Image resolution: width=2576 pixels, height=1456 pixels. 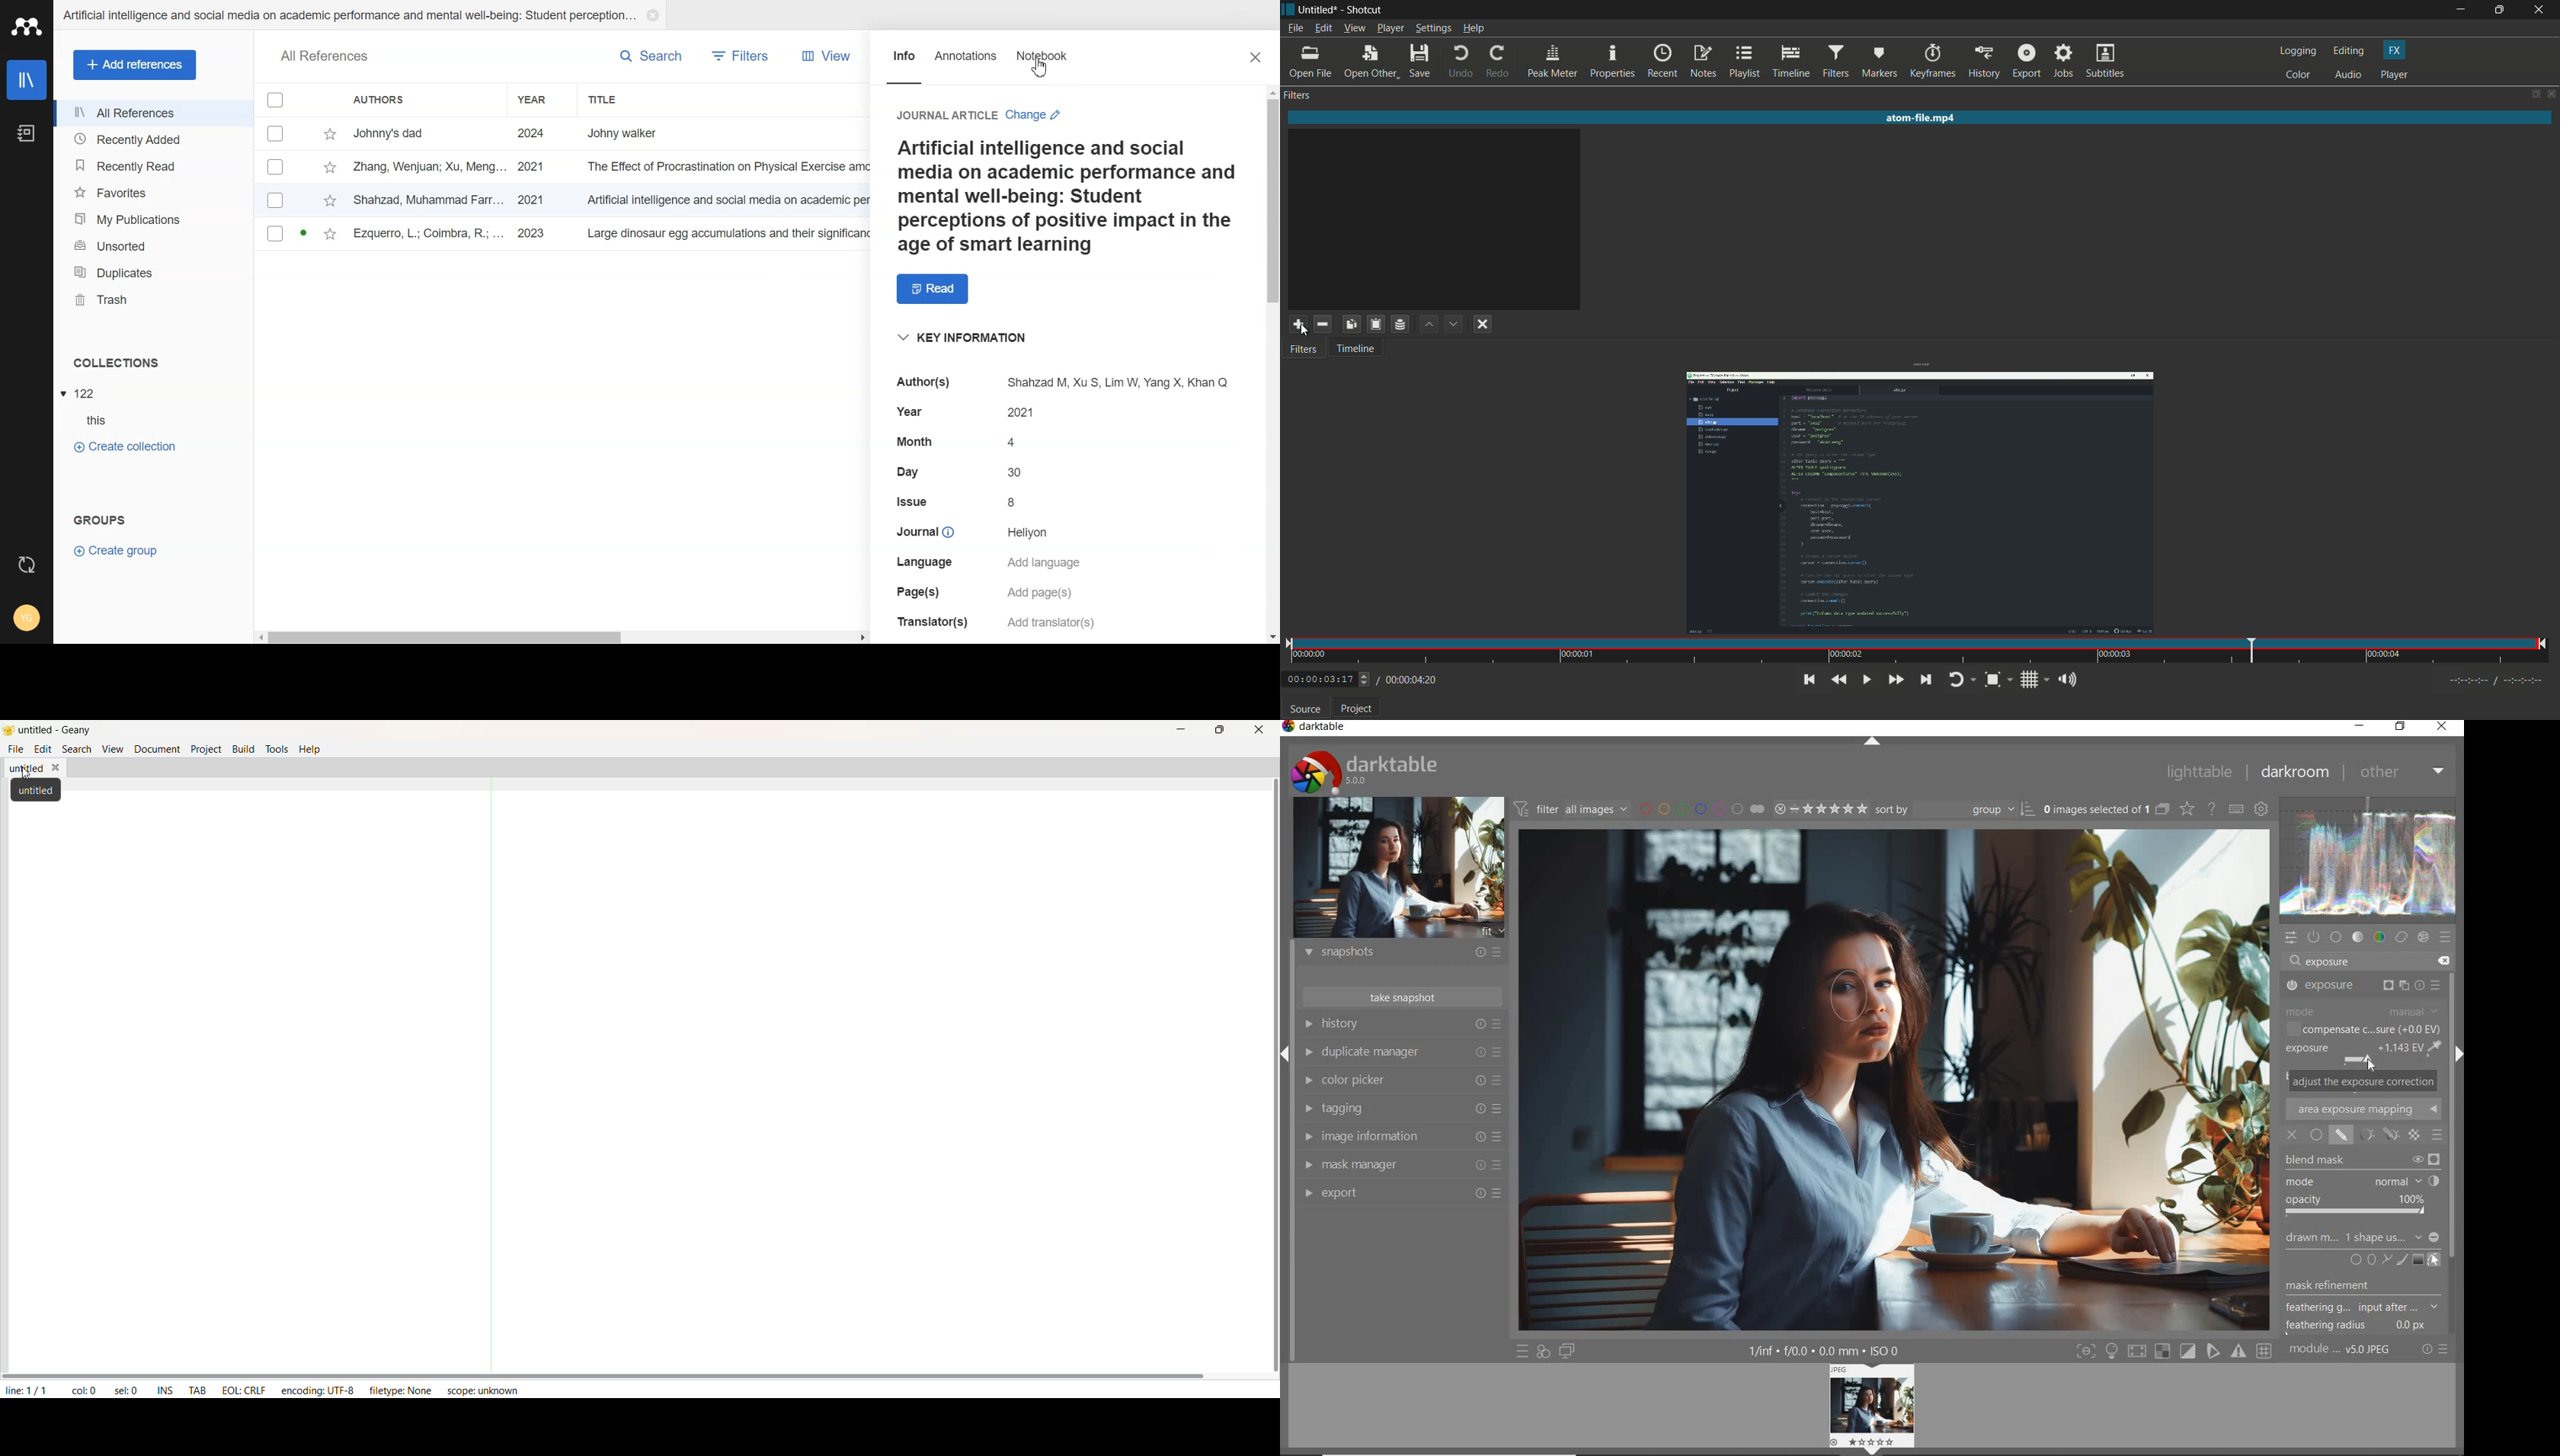 I want to click on star, so click(x=330, y=202).